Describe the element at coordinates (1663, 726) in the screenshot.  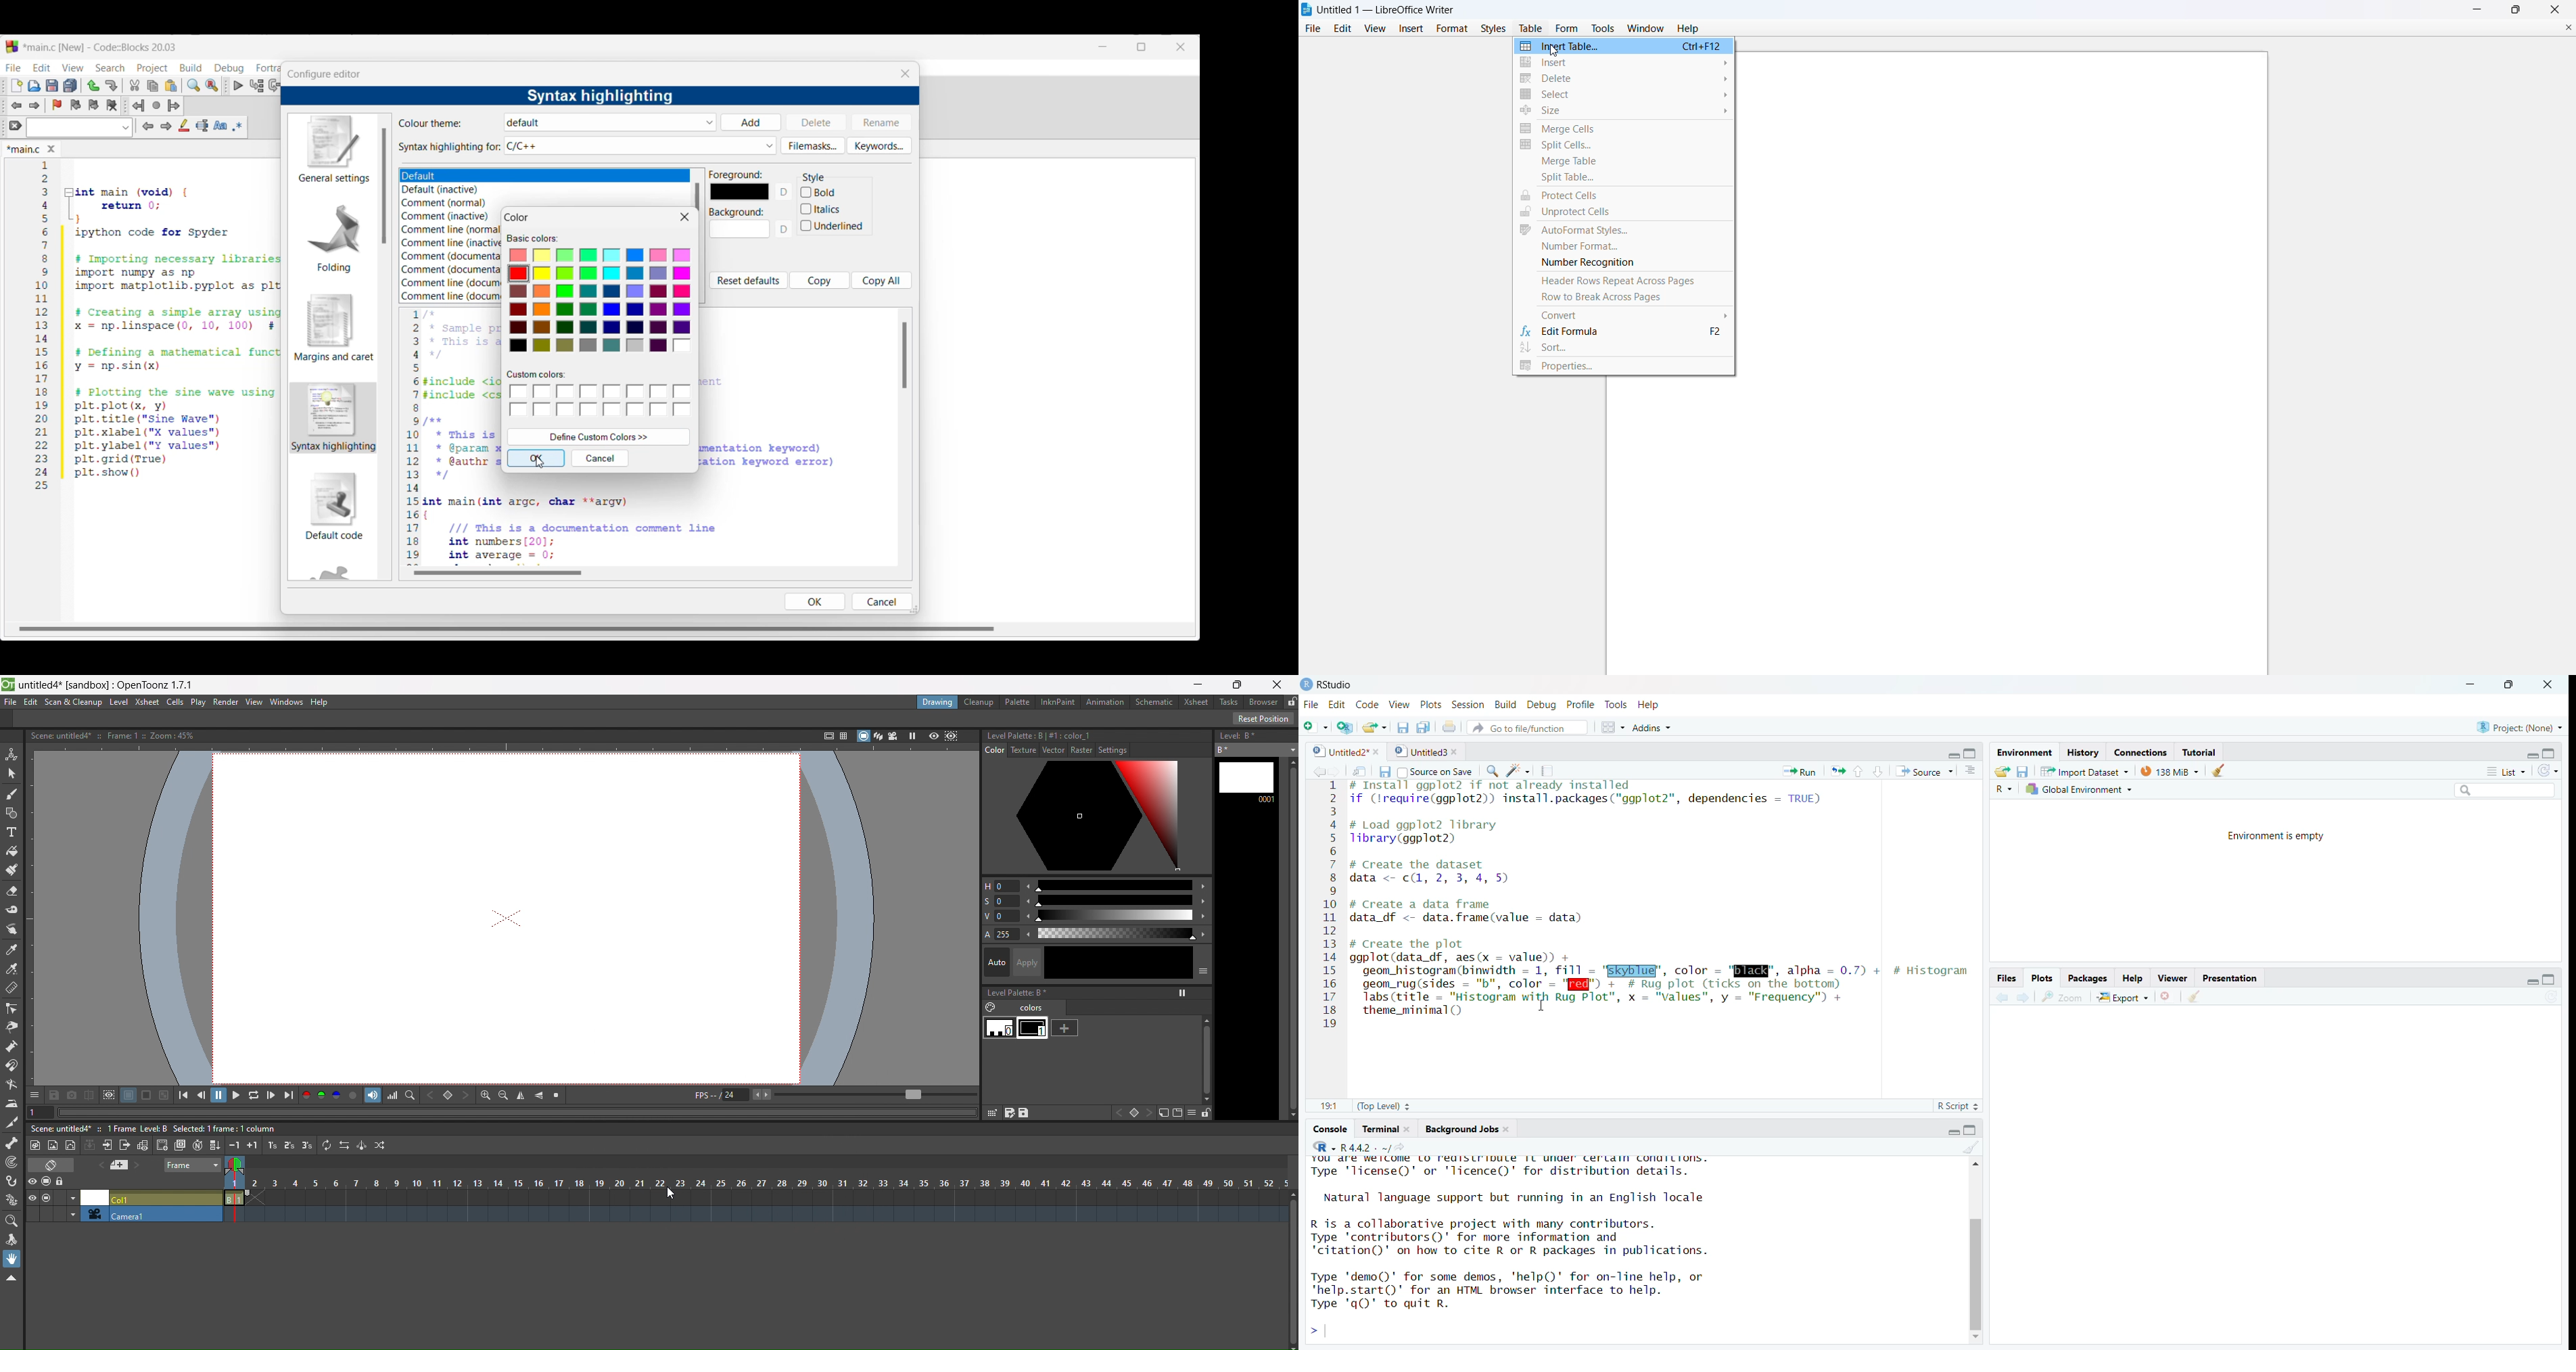
I see `~ Addins ~` at that location.